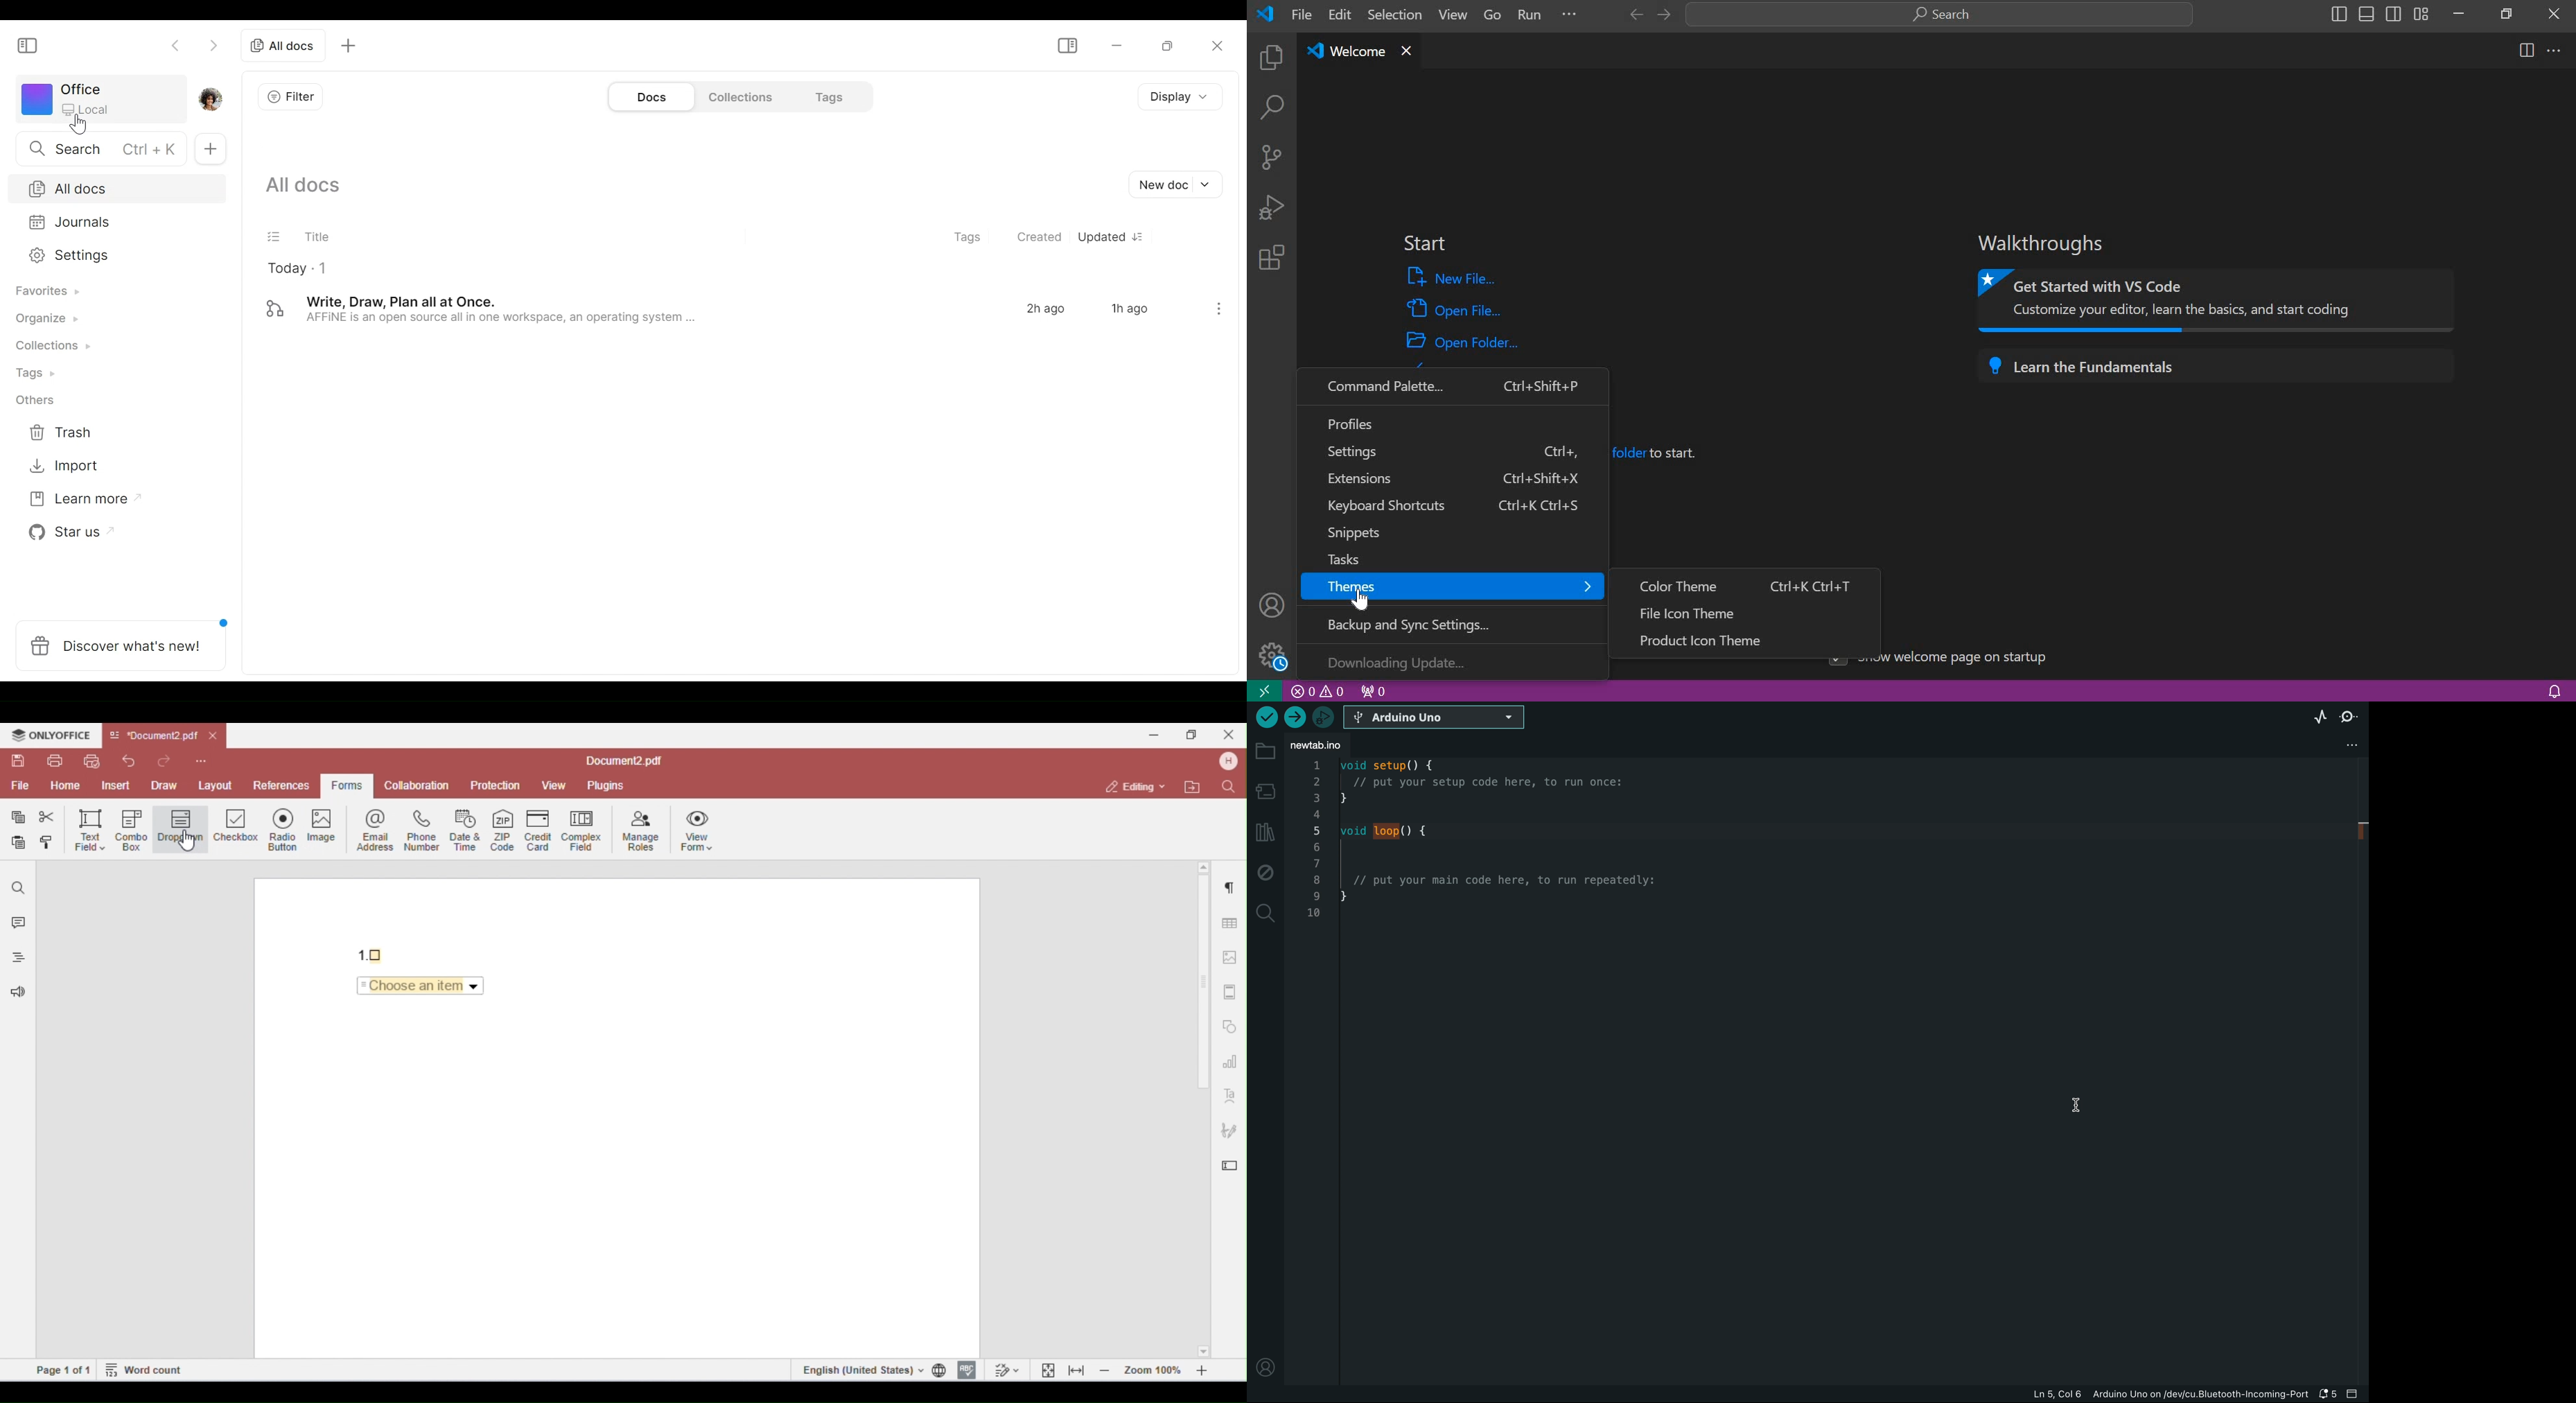 This screenshot has height=1428, width=2576. What do you see at coordinates (79, 125) in the screenshot?
I see `cursor` at bounding box center [79, 125].